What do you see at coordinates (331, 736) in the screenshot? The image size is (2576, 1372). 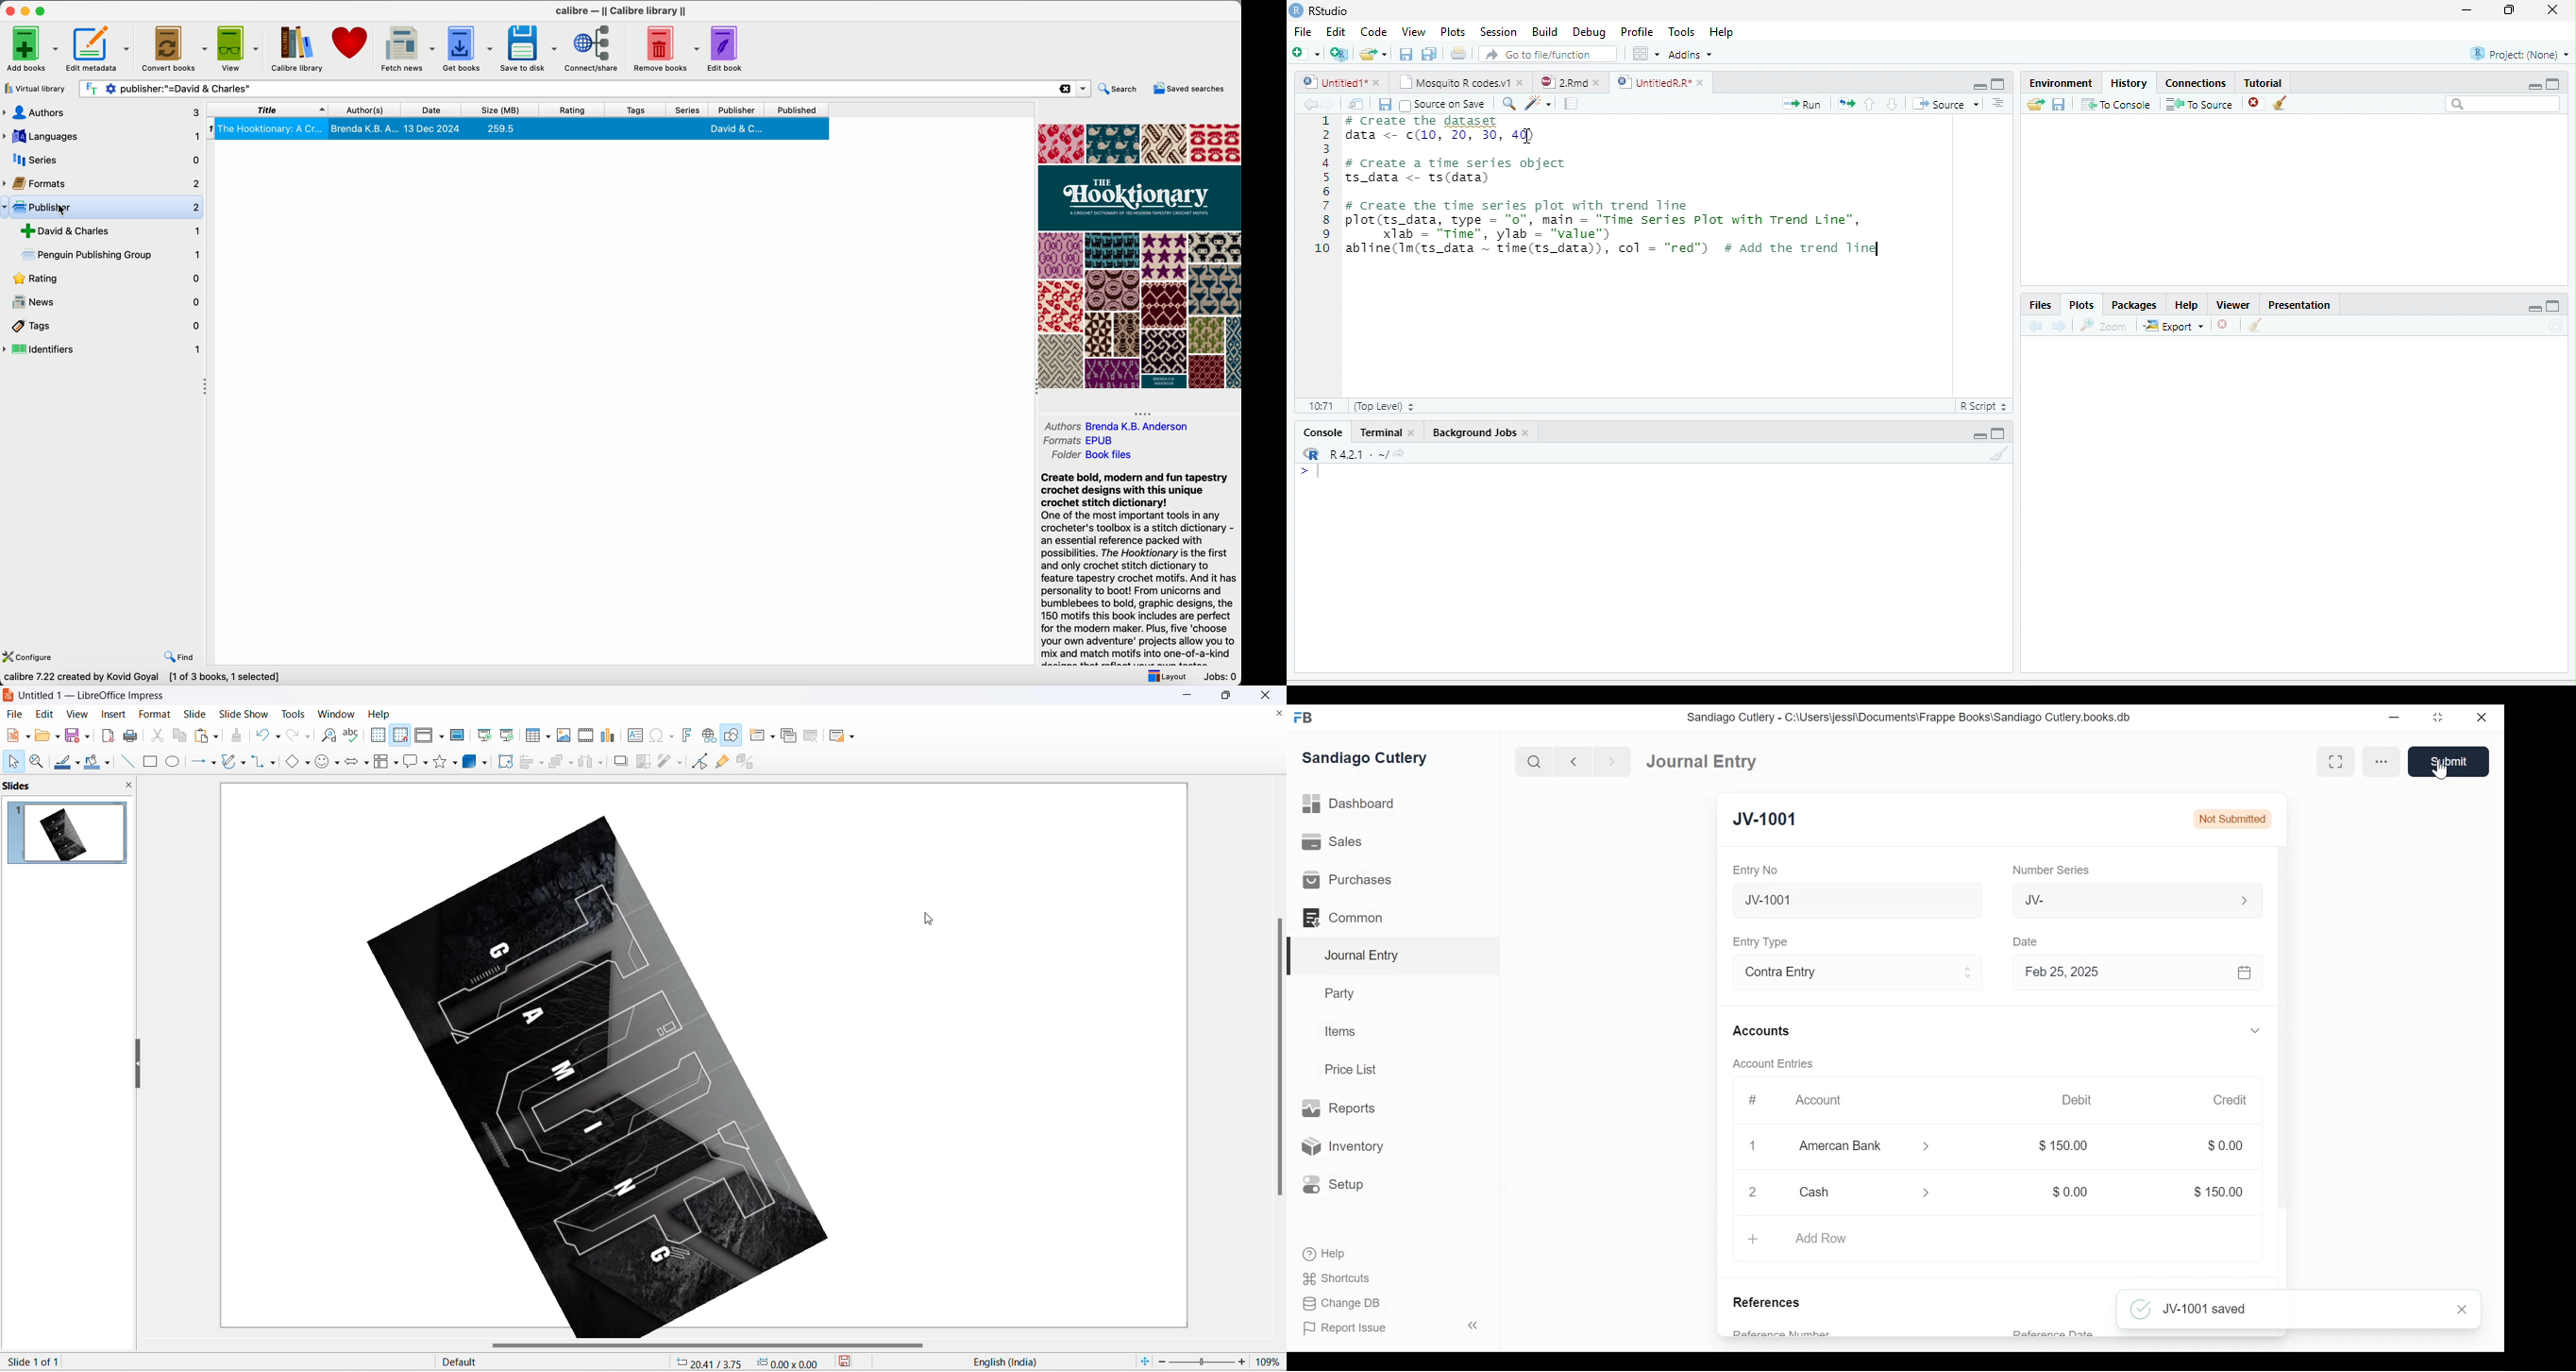 I see `find and replace` at bounding box center [331, 736].